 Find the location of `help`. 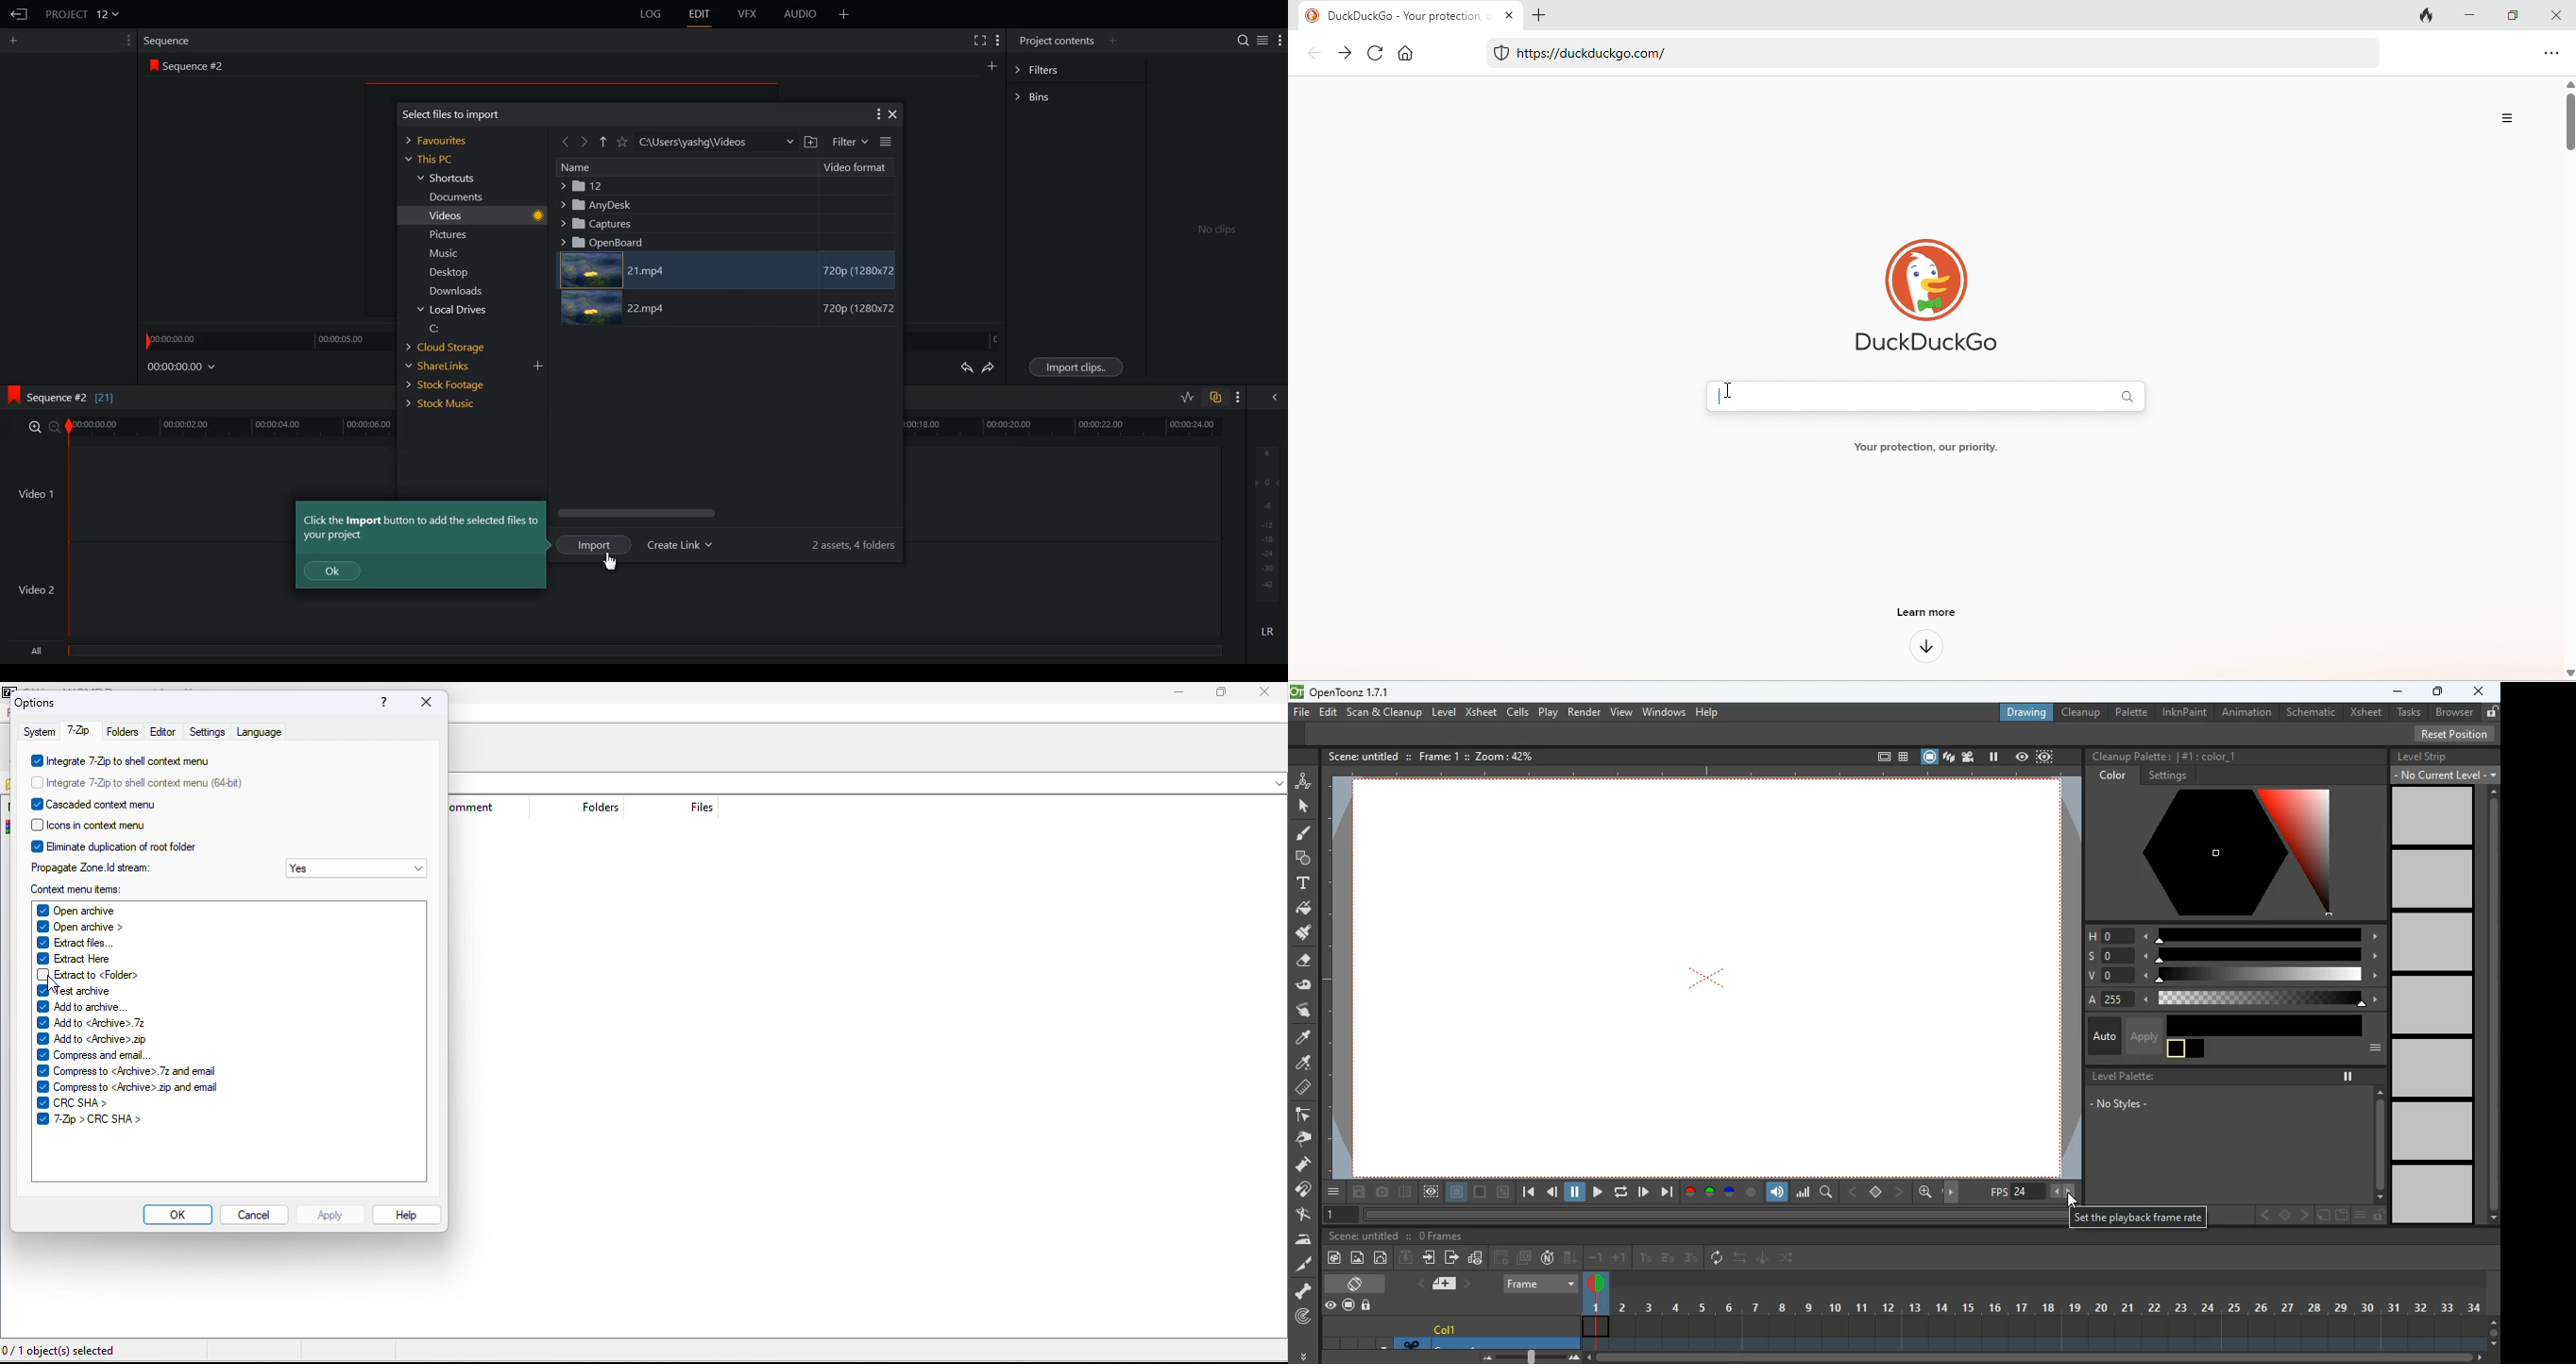

help is located at coordinates (407, 1215).